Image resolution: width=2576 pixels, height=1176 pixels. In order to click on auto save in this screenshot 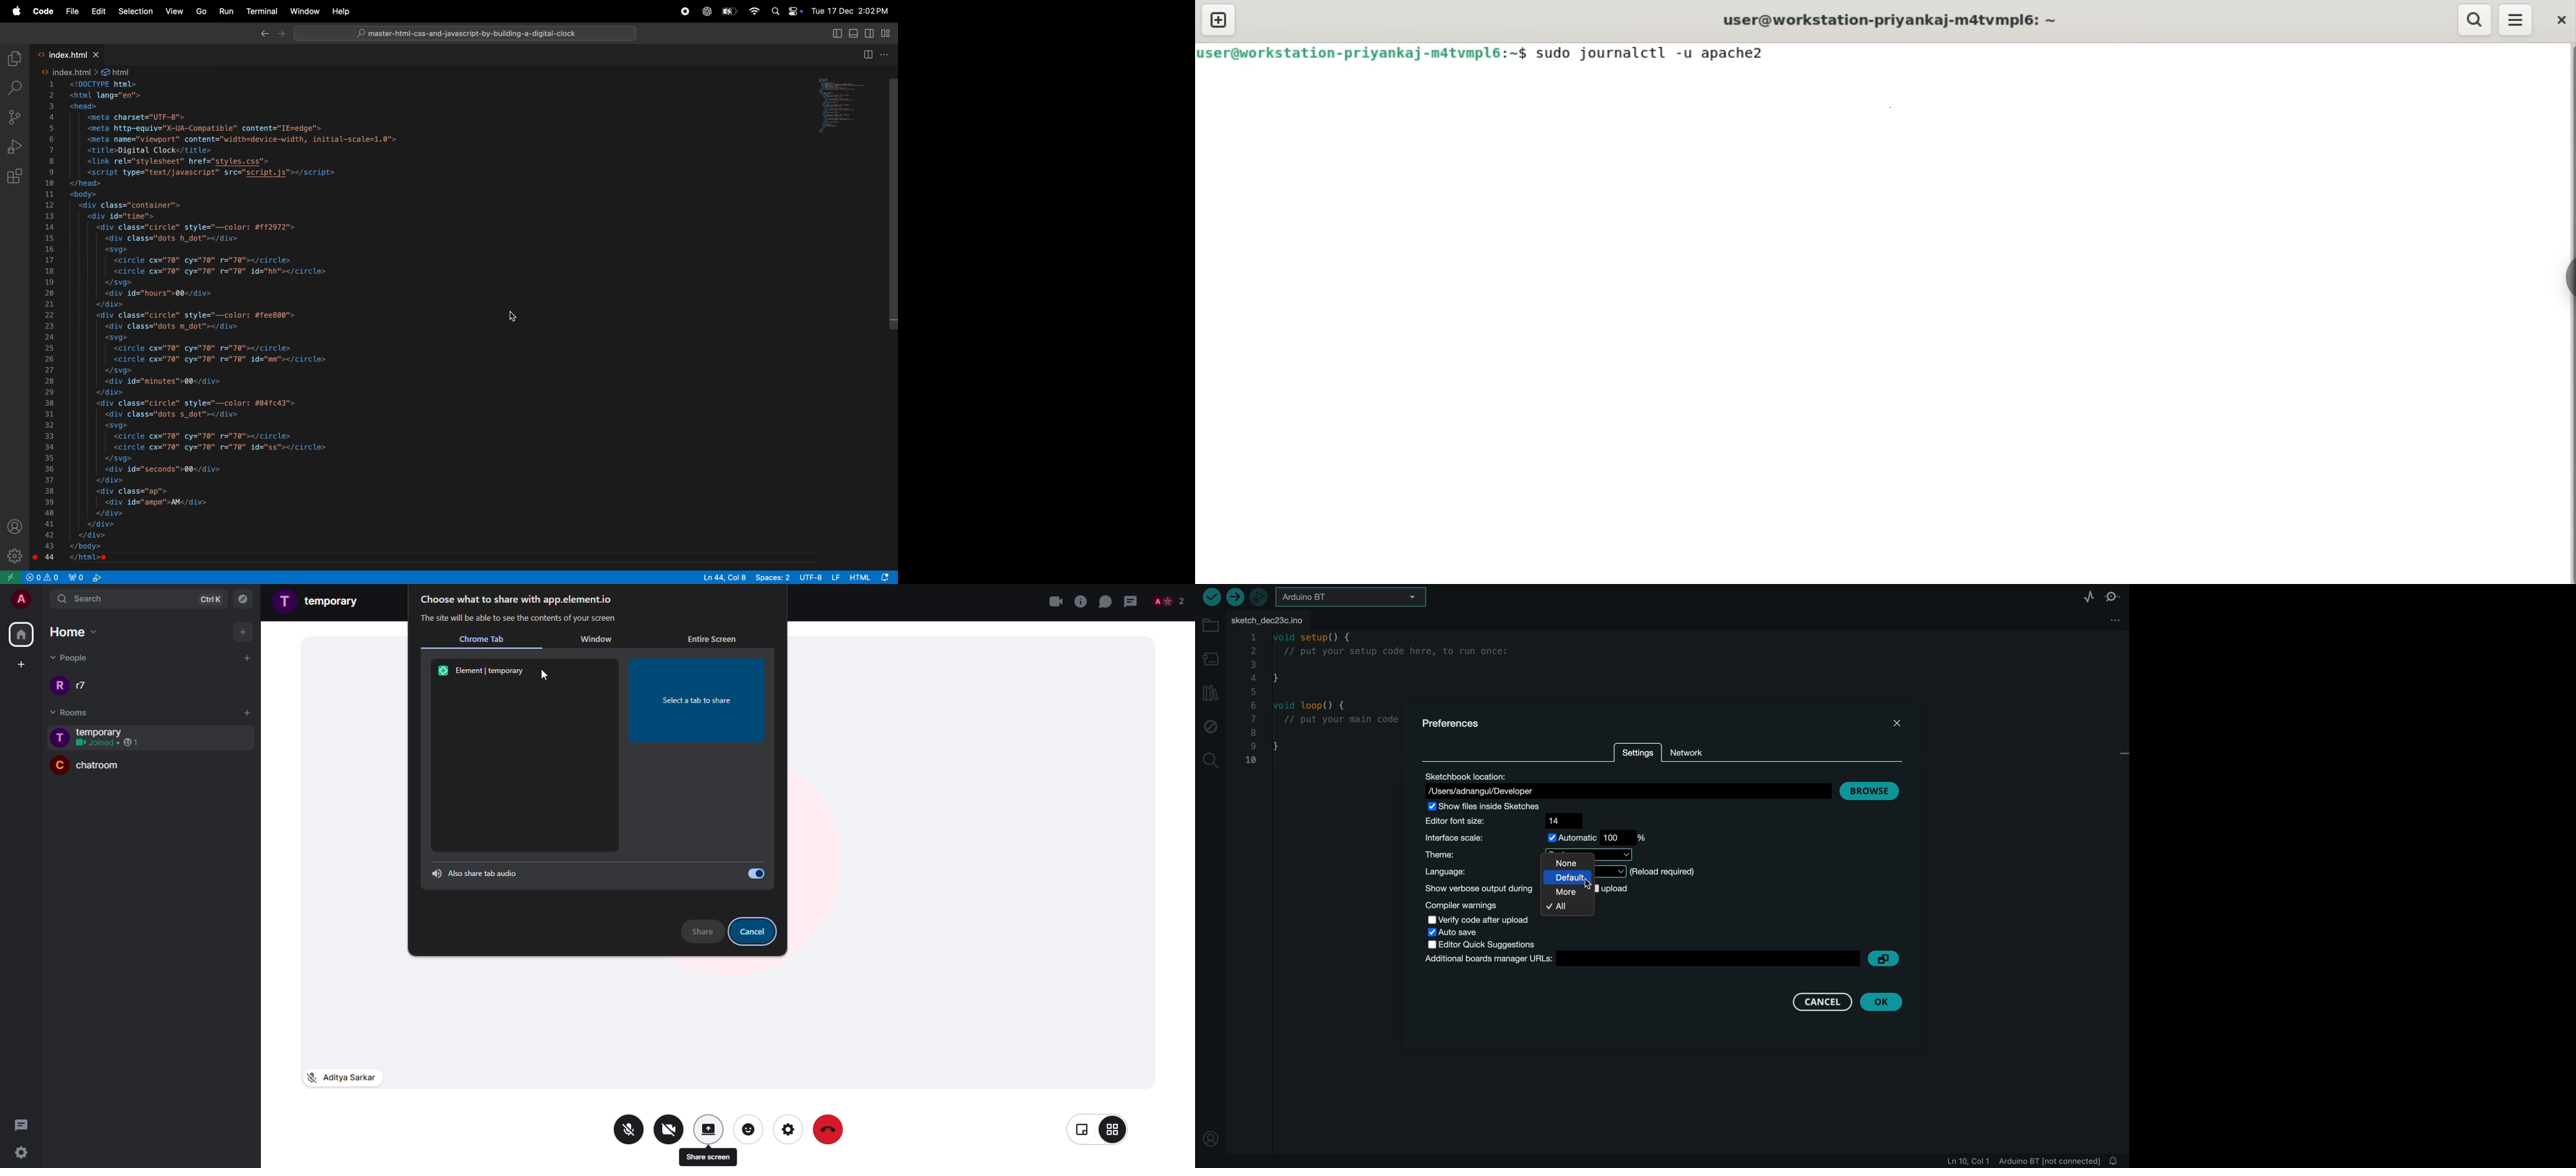, I will do `click(1463, 932)`.